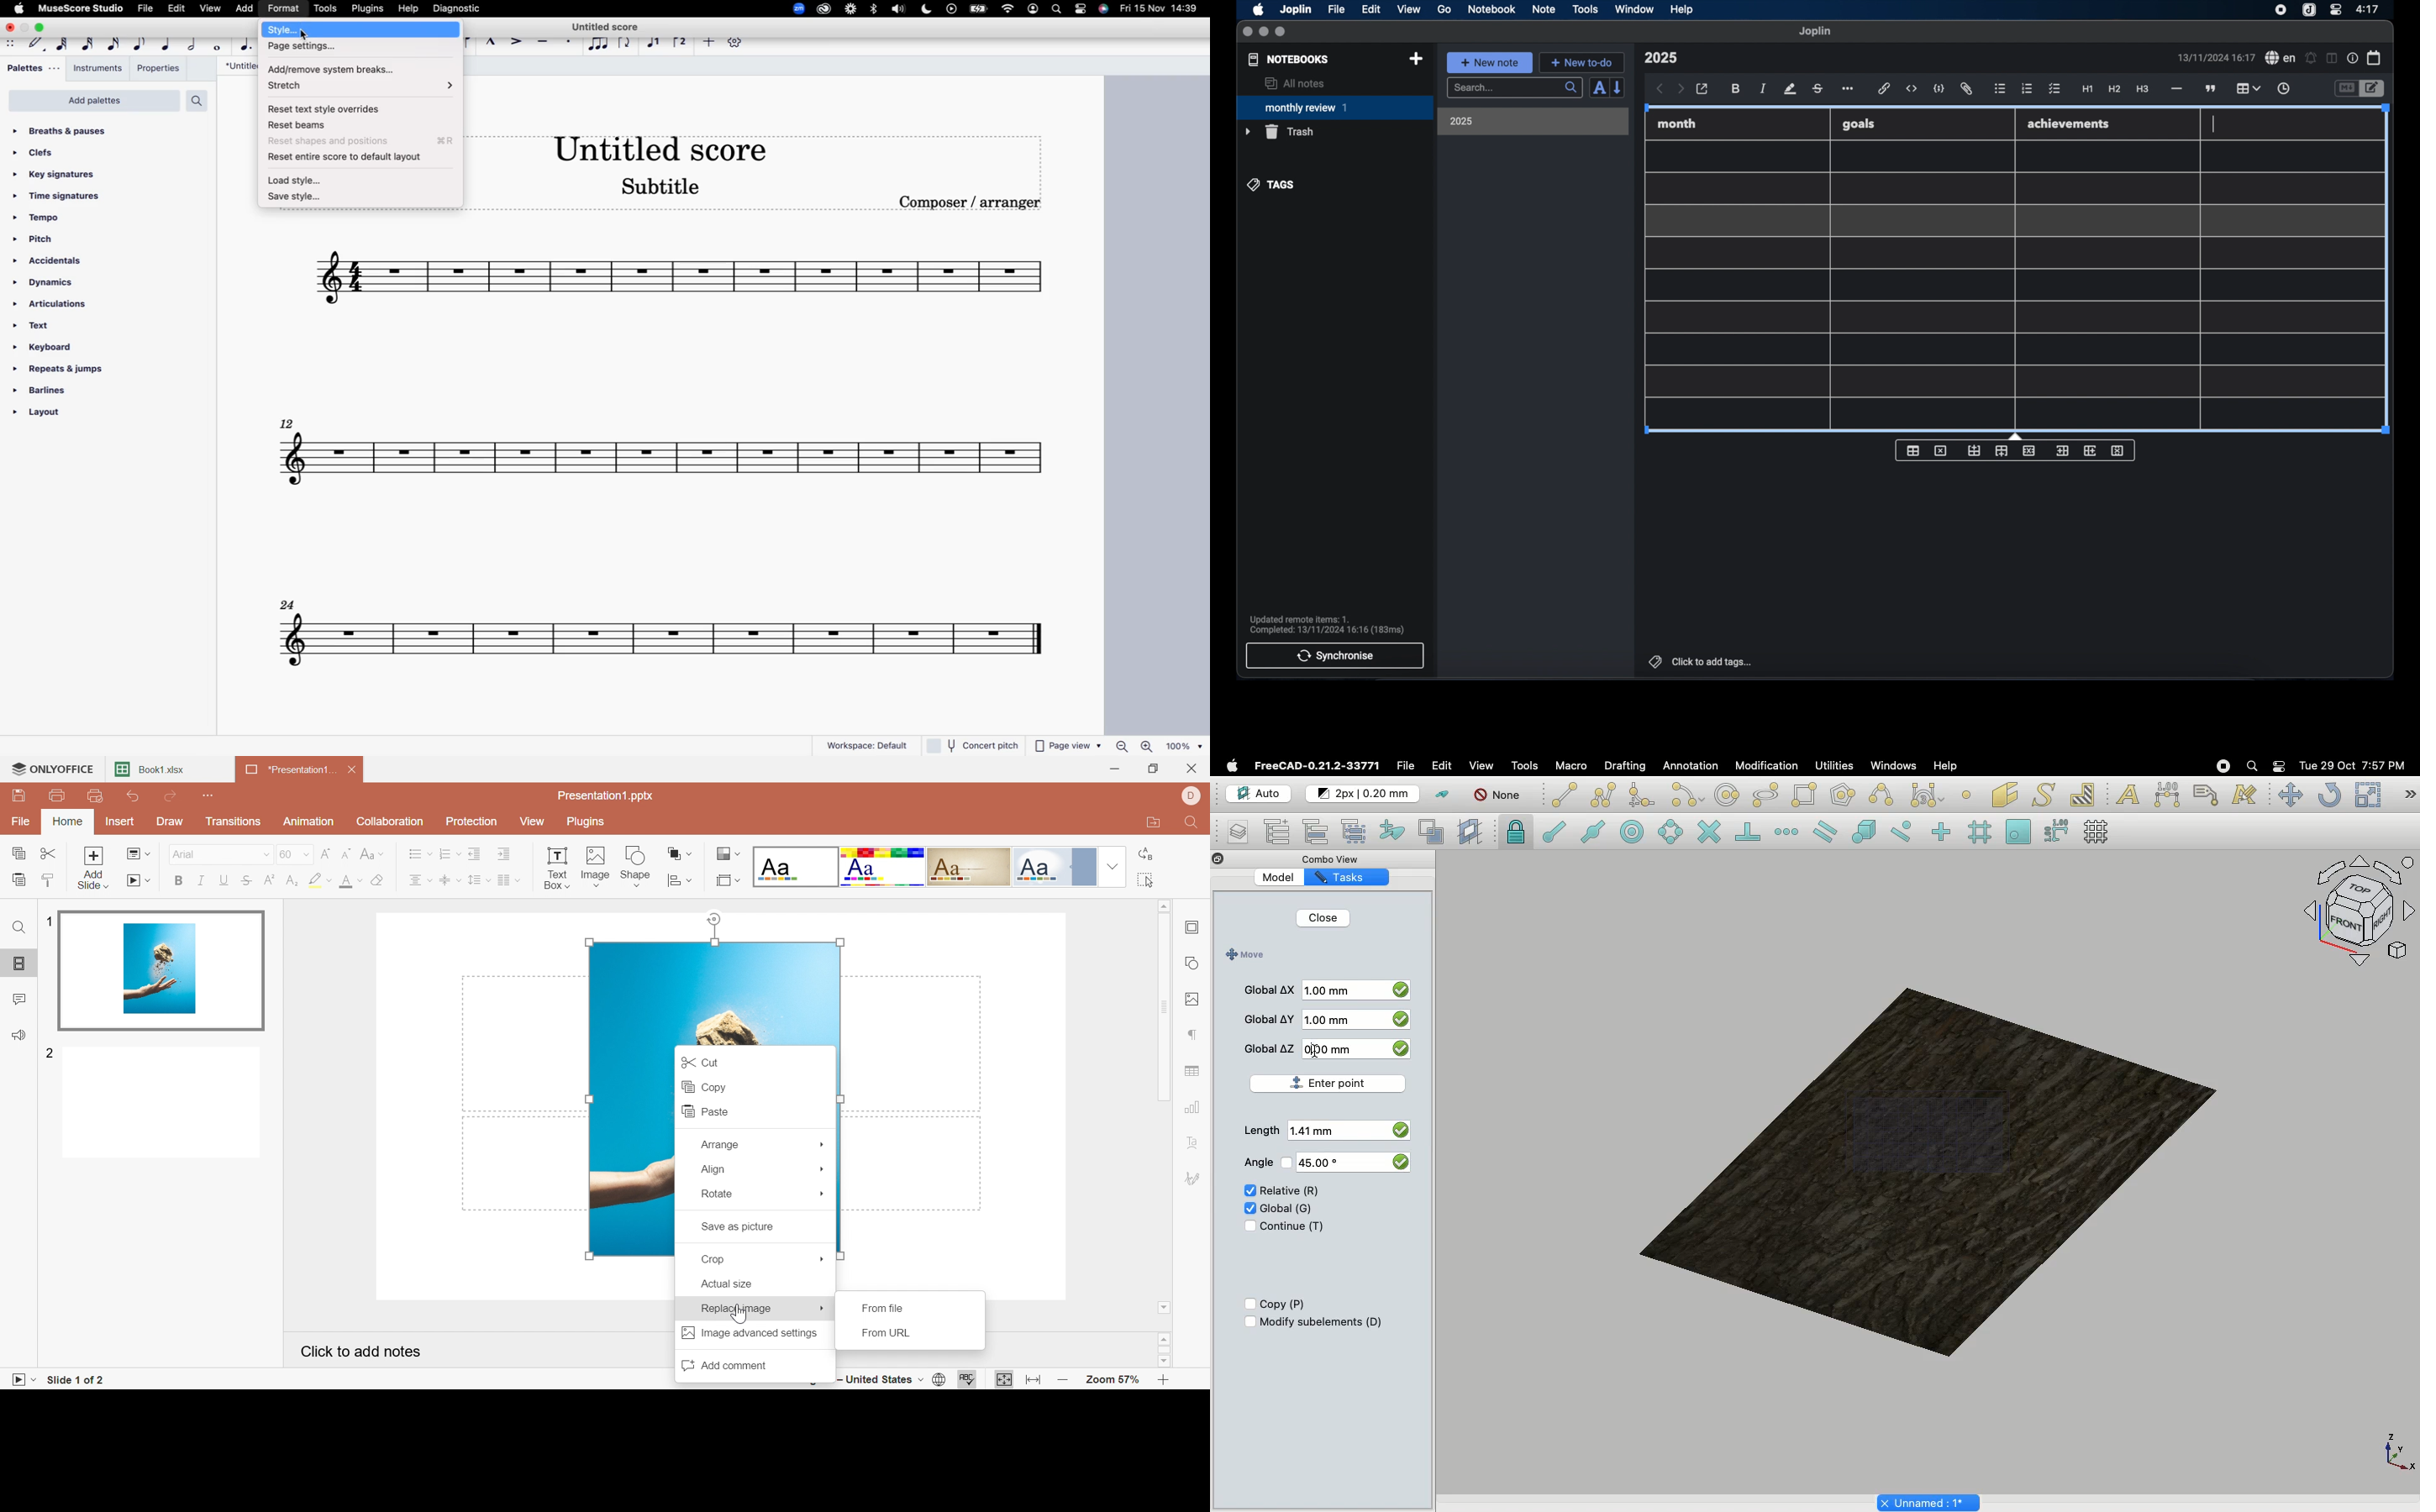  Describe the element at coordinates (450, 853) in the screenshot. I see `Numbering` at that location.